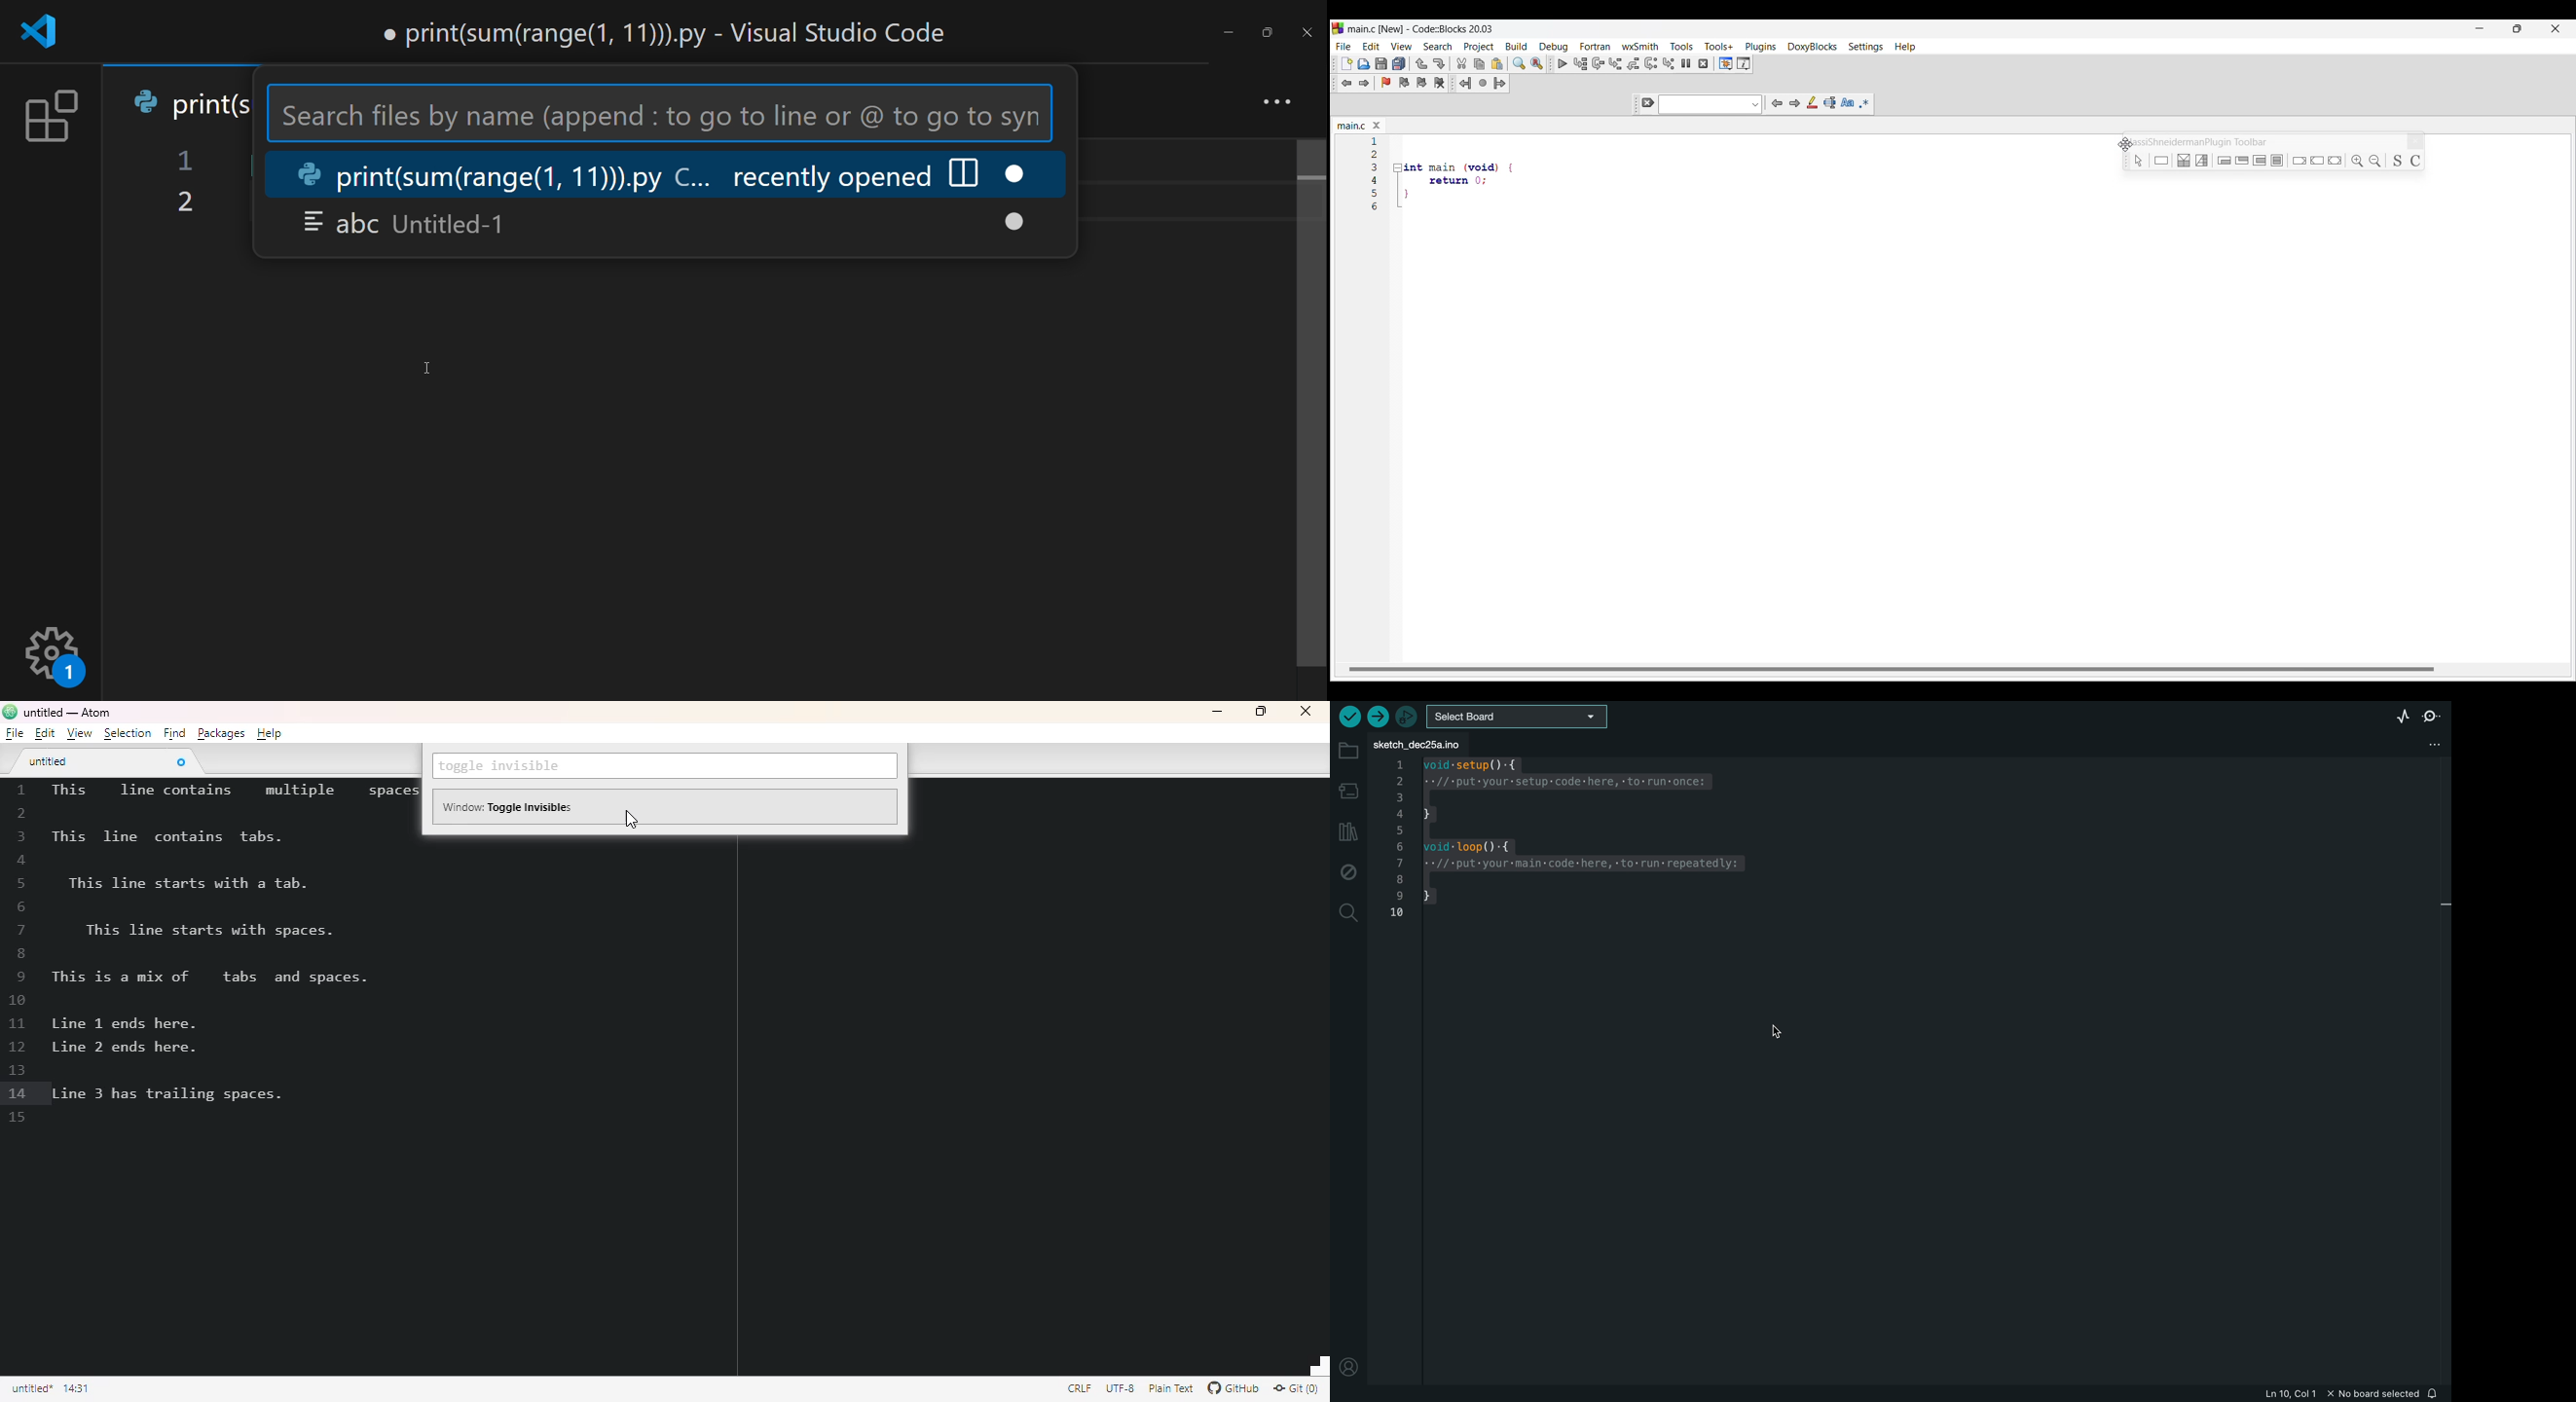 The image size is (2576, 1428). What do you see at coordinates (1375, 154) in the screenshot?
I see `` at bounding box center [1375, 154].